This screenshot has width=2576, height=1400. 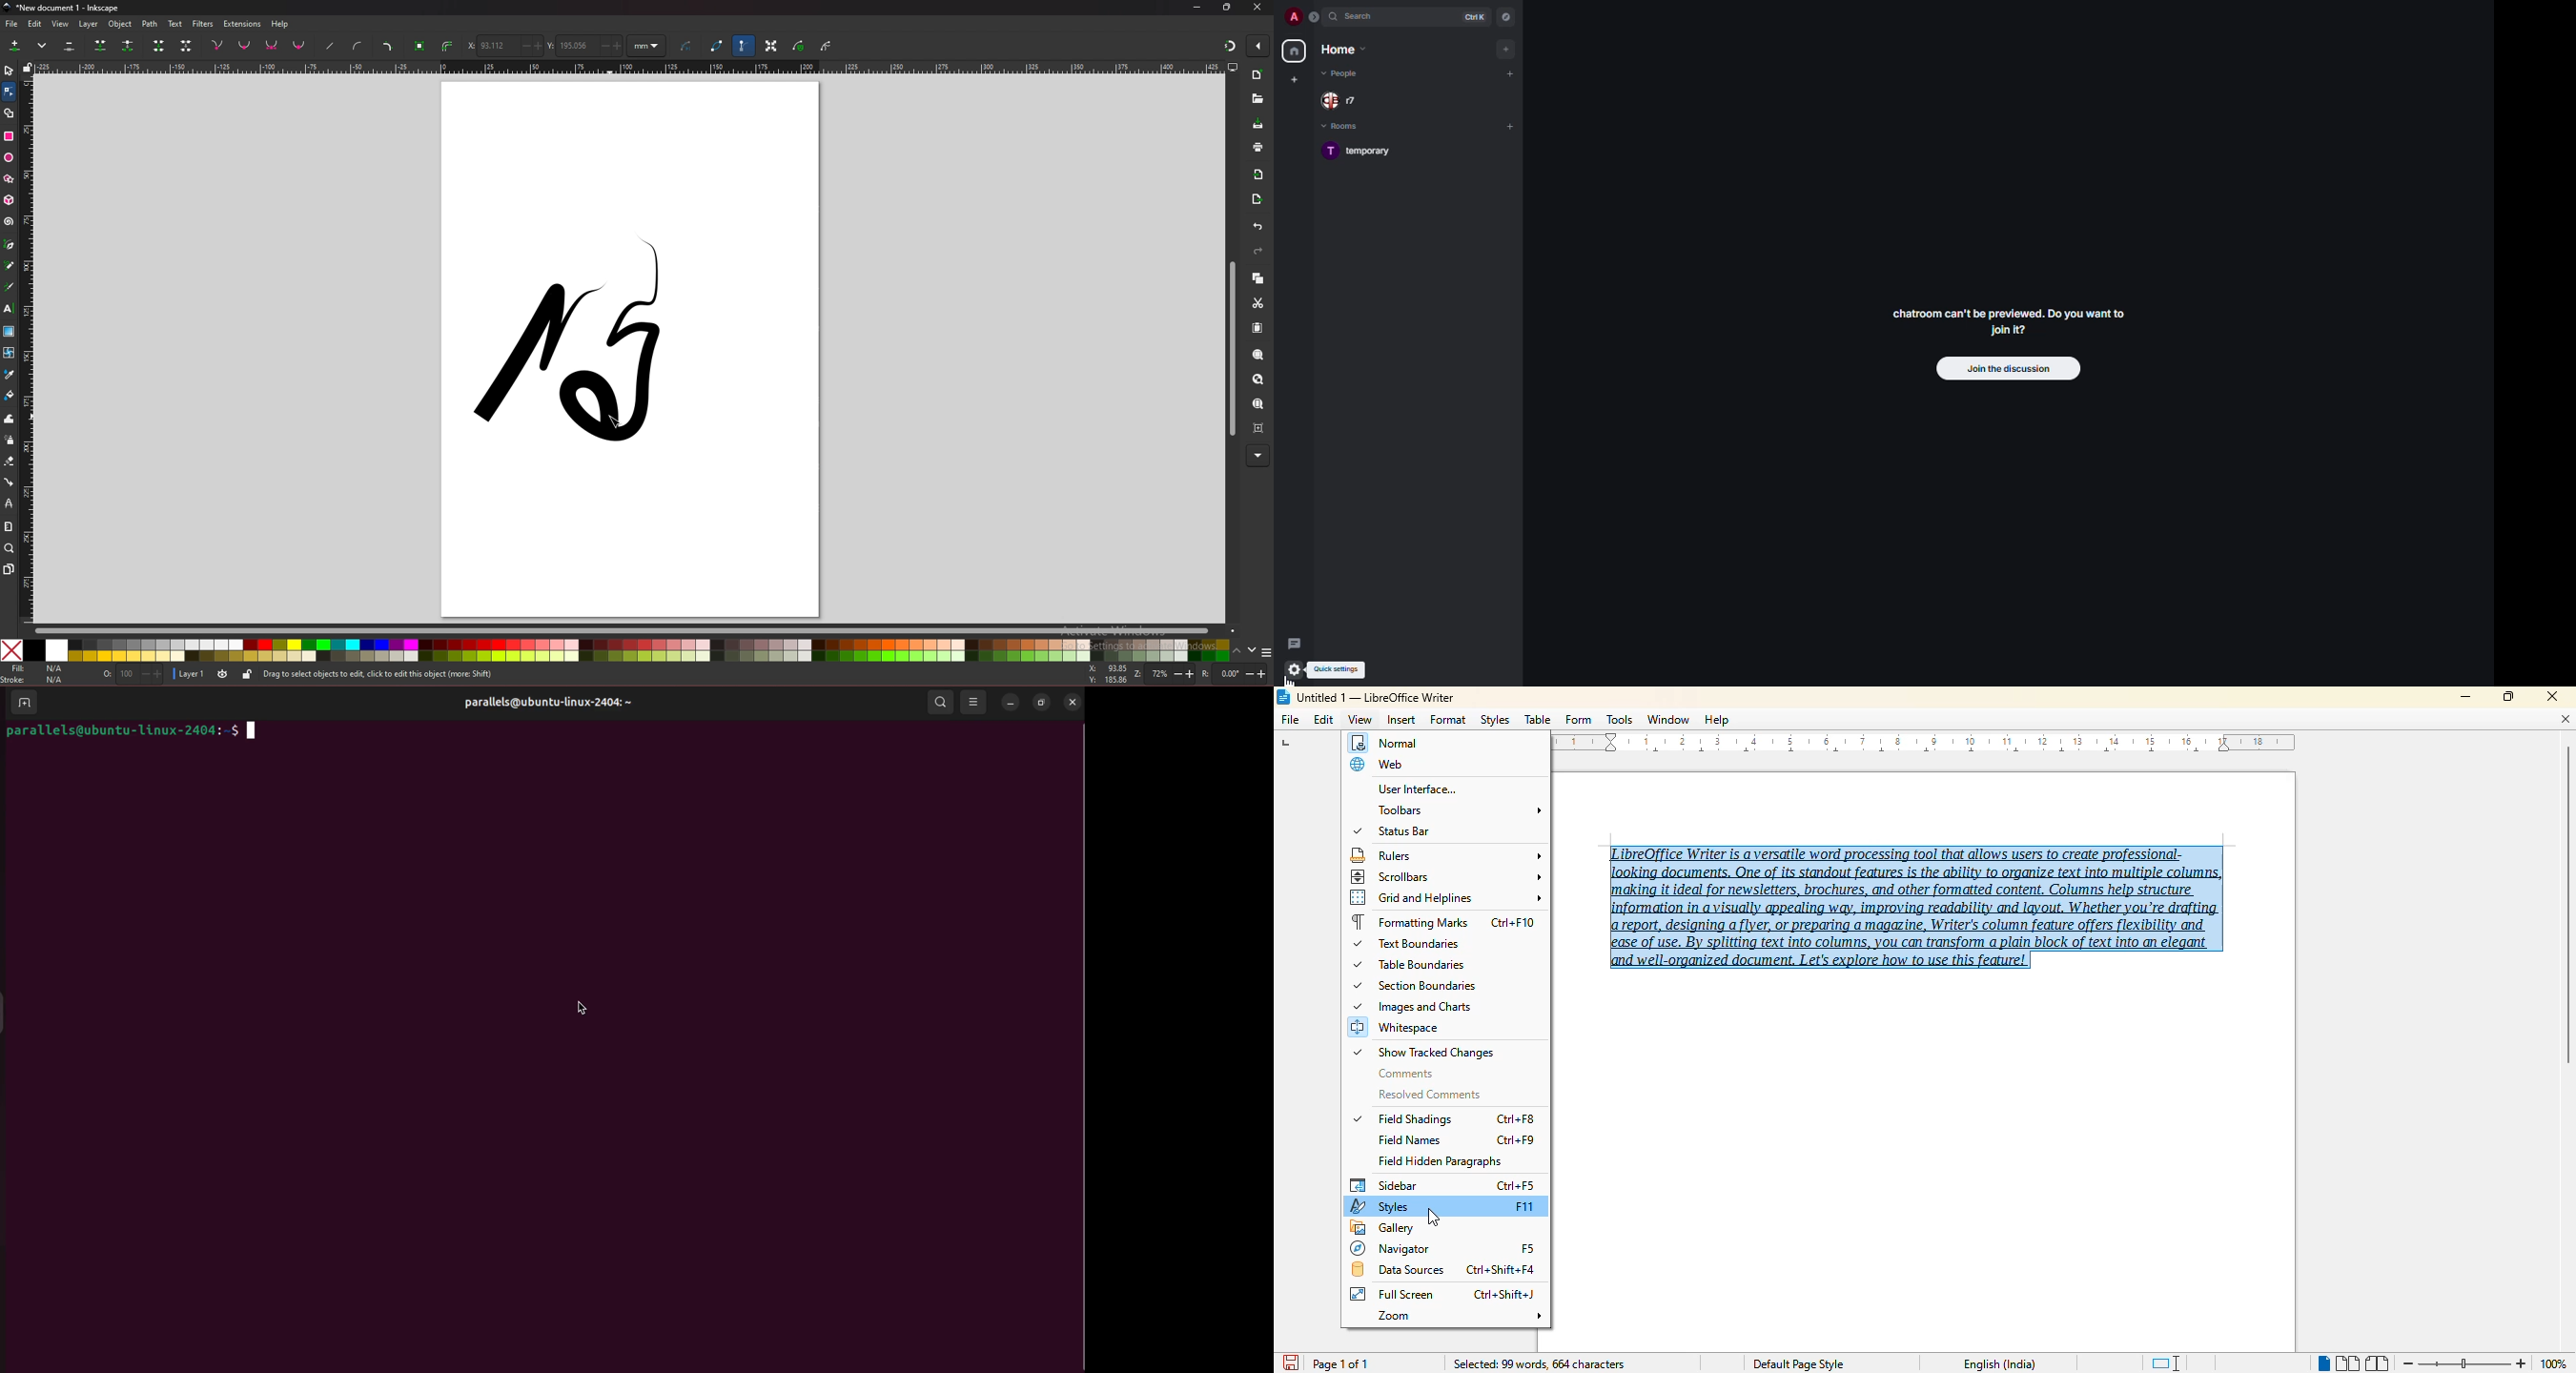 I want to click on cursor, so click(x=613, y=421).